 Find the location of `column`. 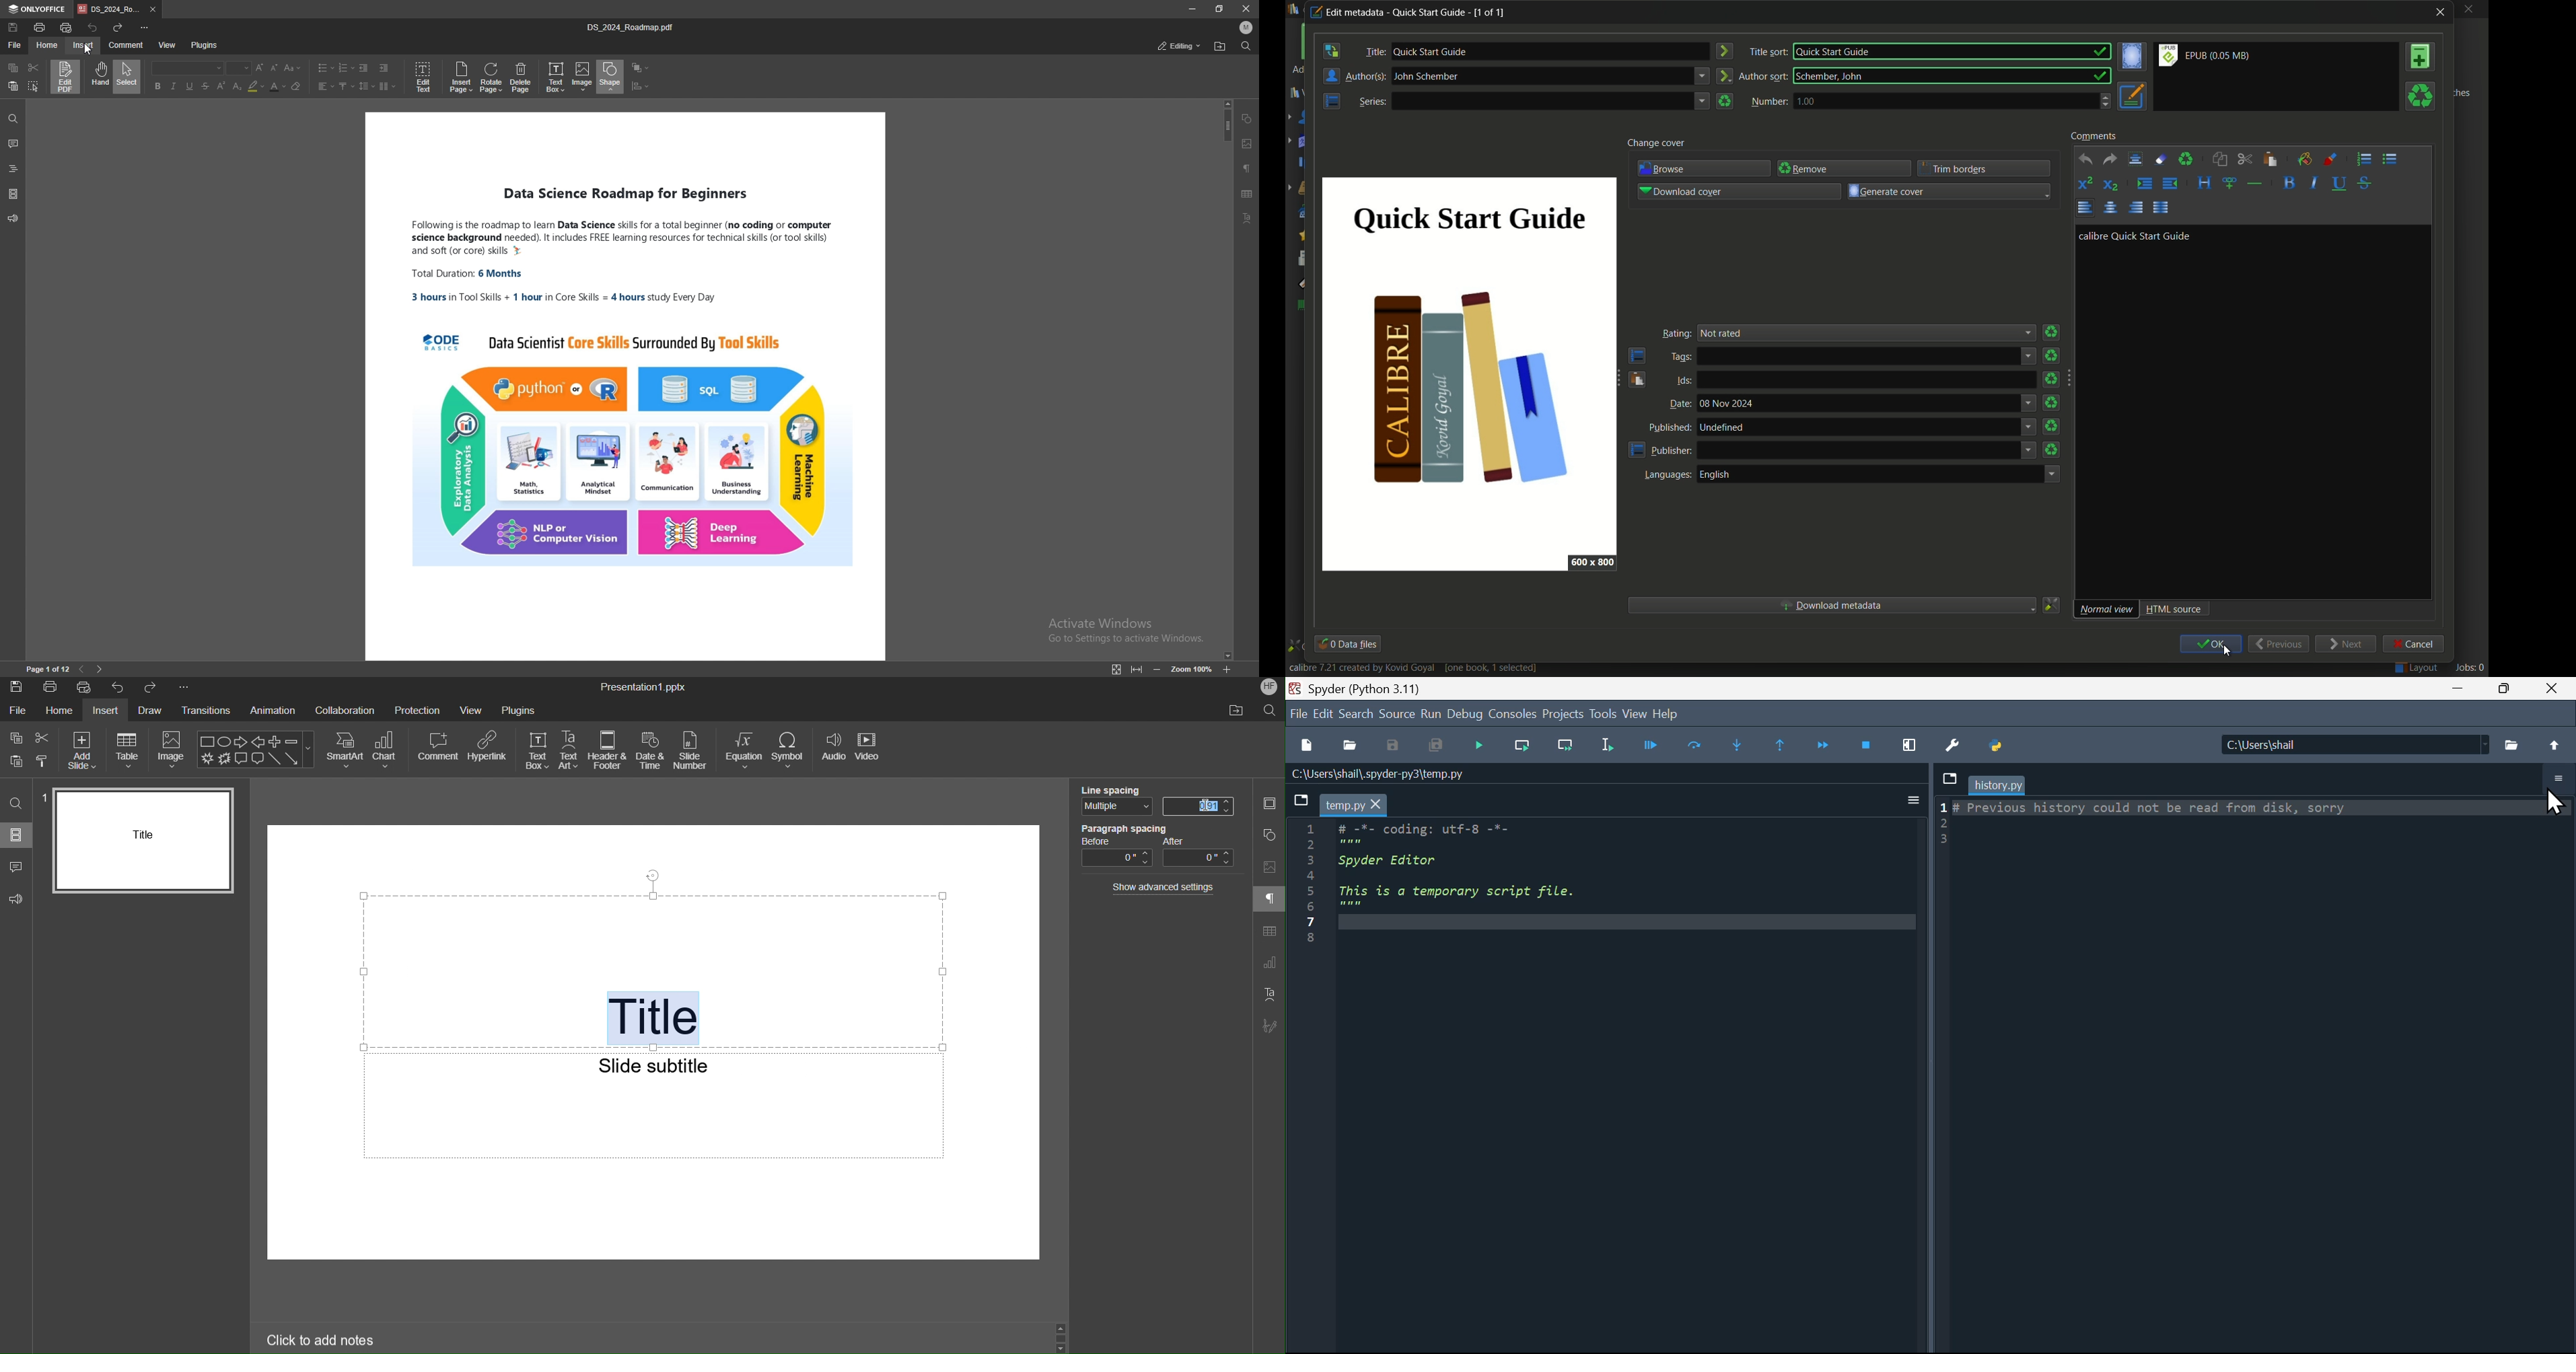

column is located at coordinates (388, 87).